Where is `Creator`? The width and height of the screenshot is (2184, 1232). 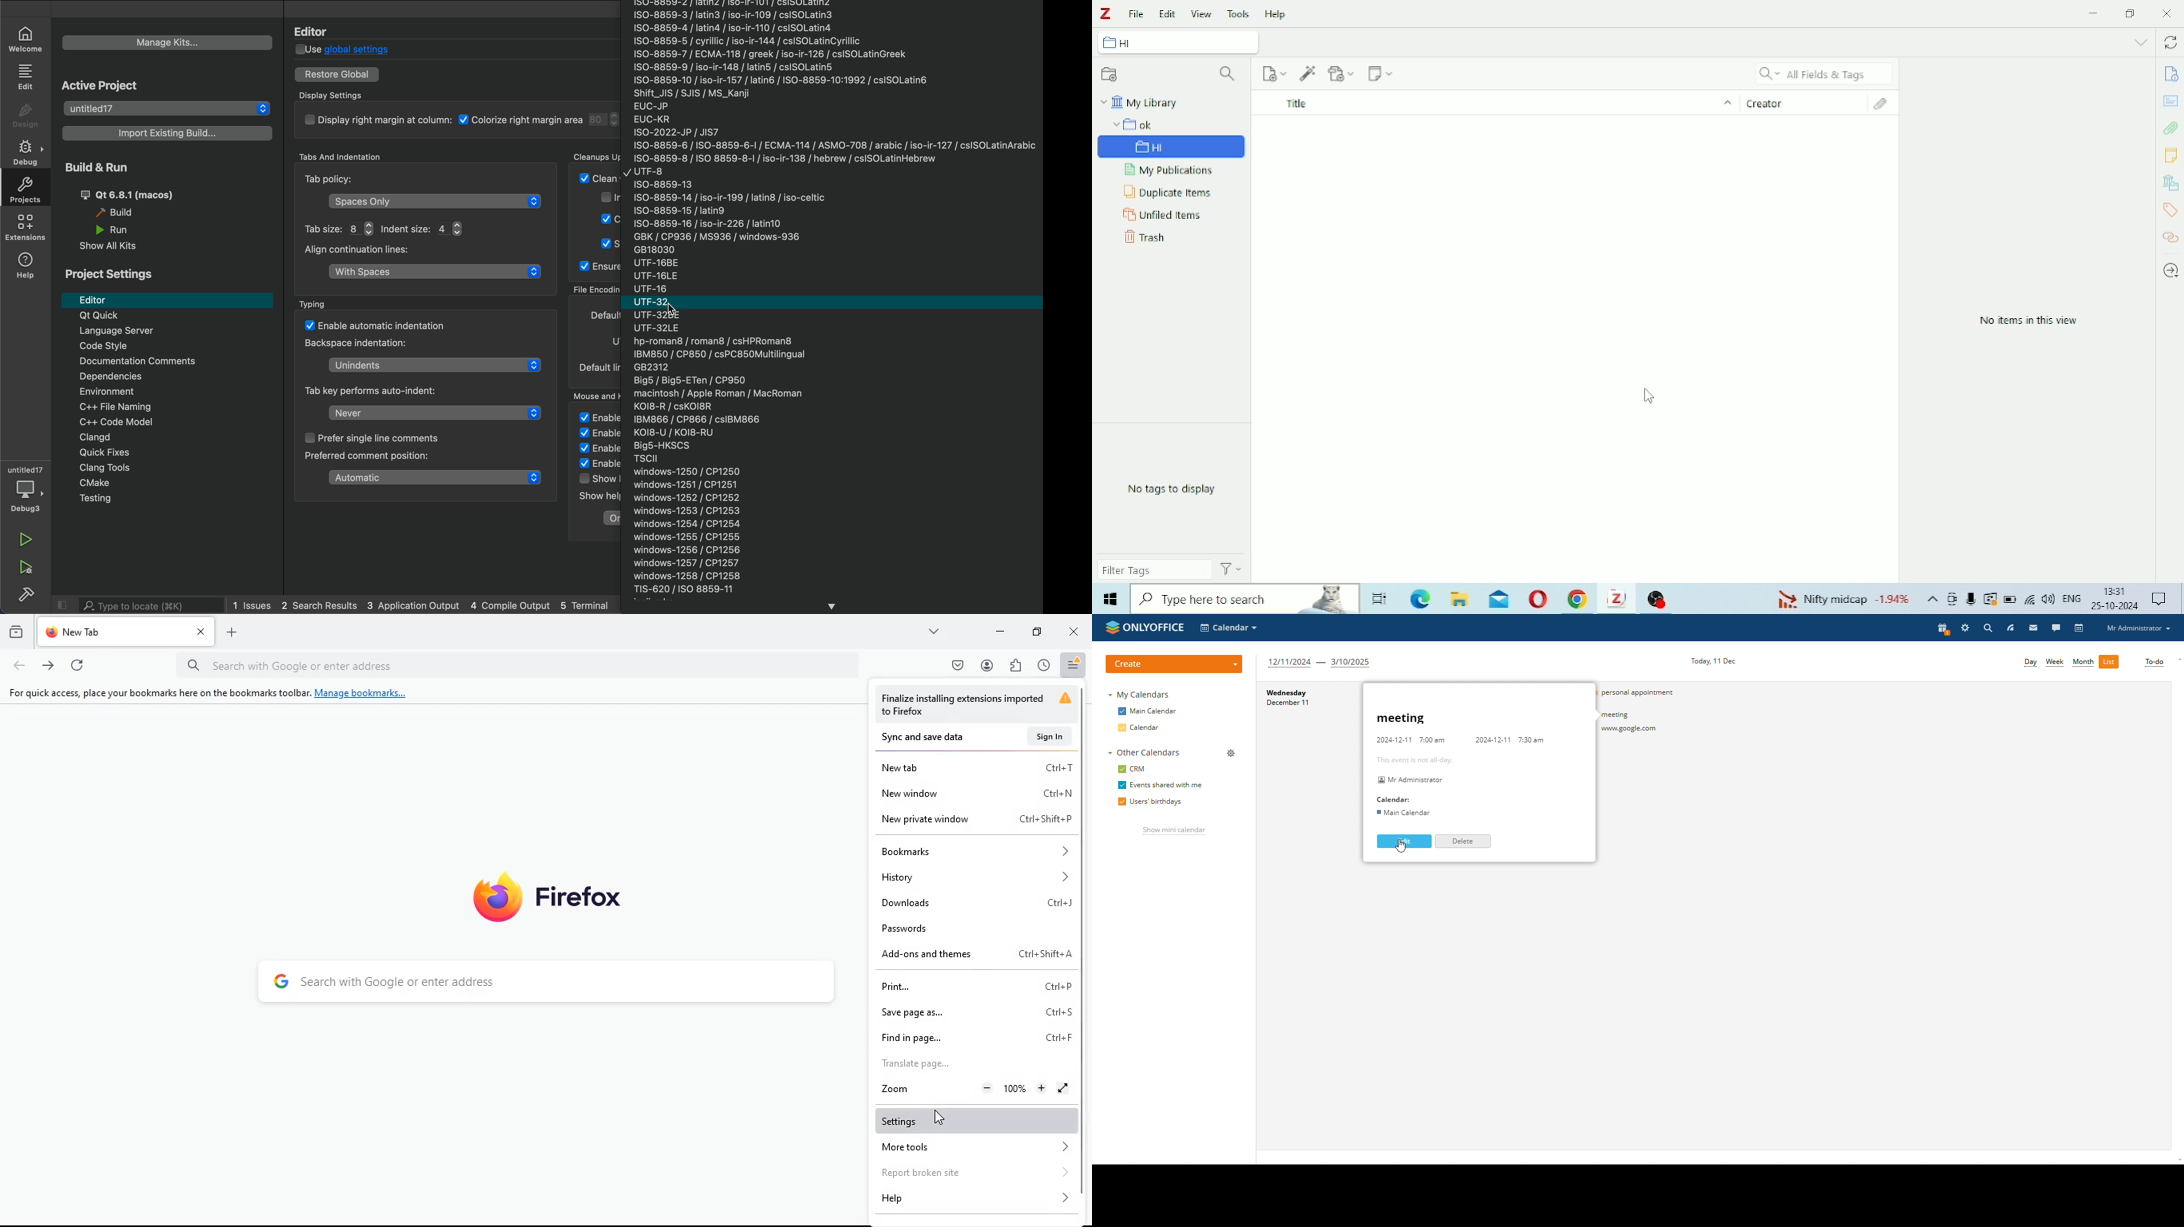
Creator is located at coordinates (1805, 101).